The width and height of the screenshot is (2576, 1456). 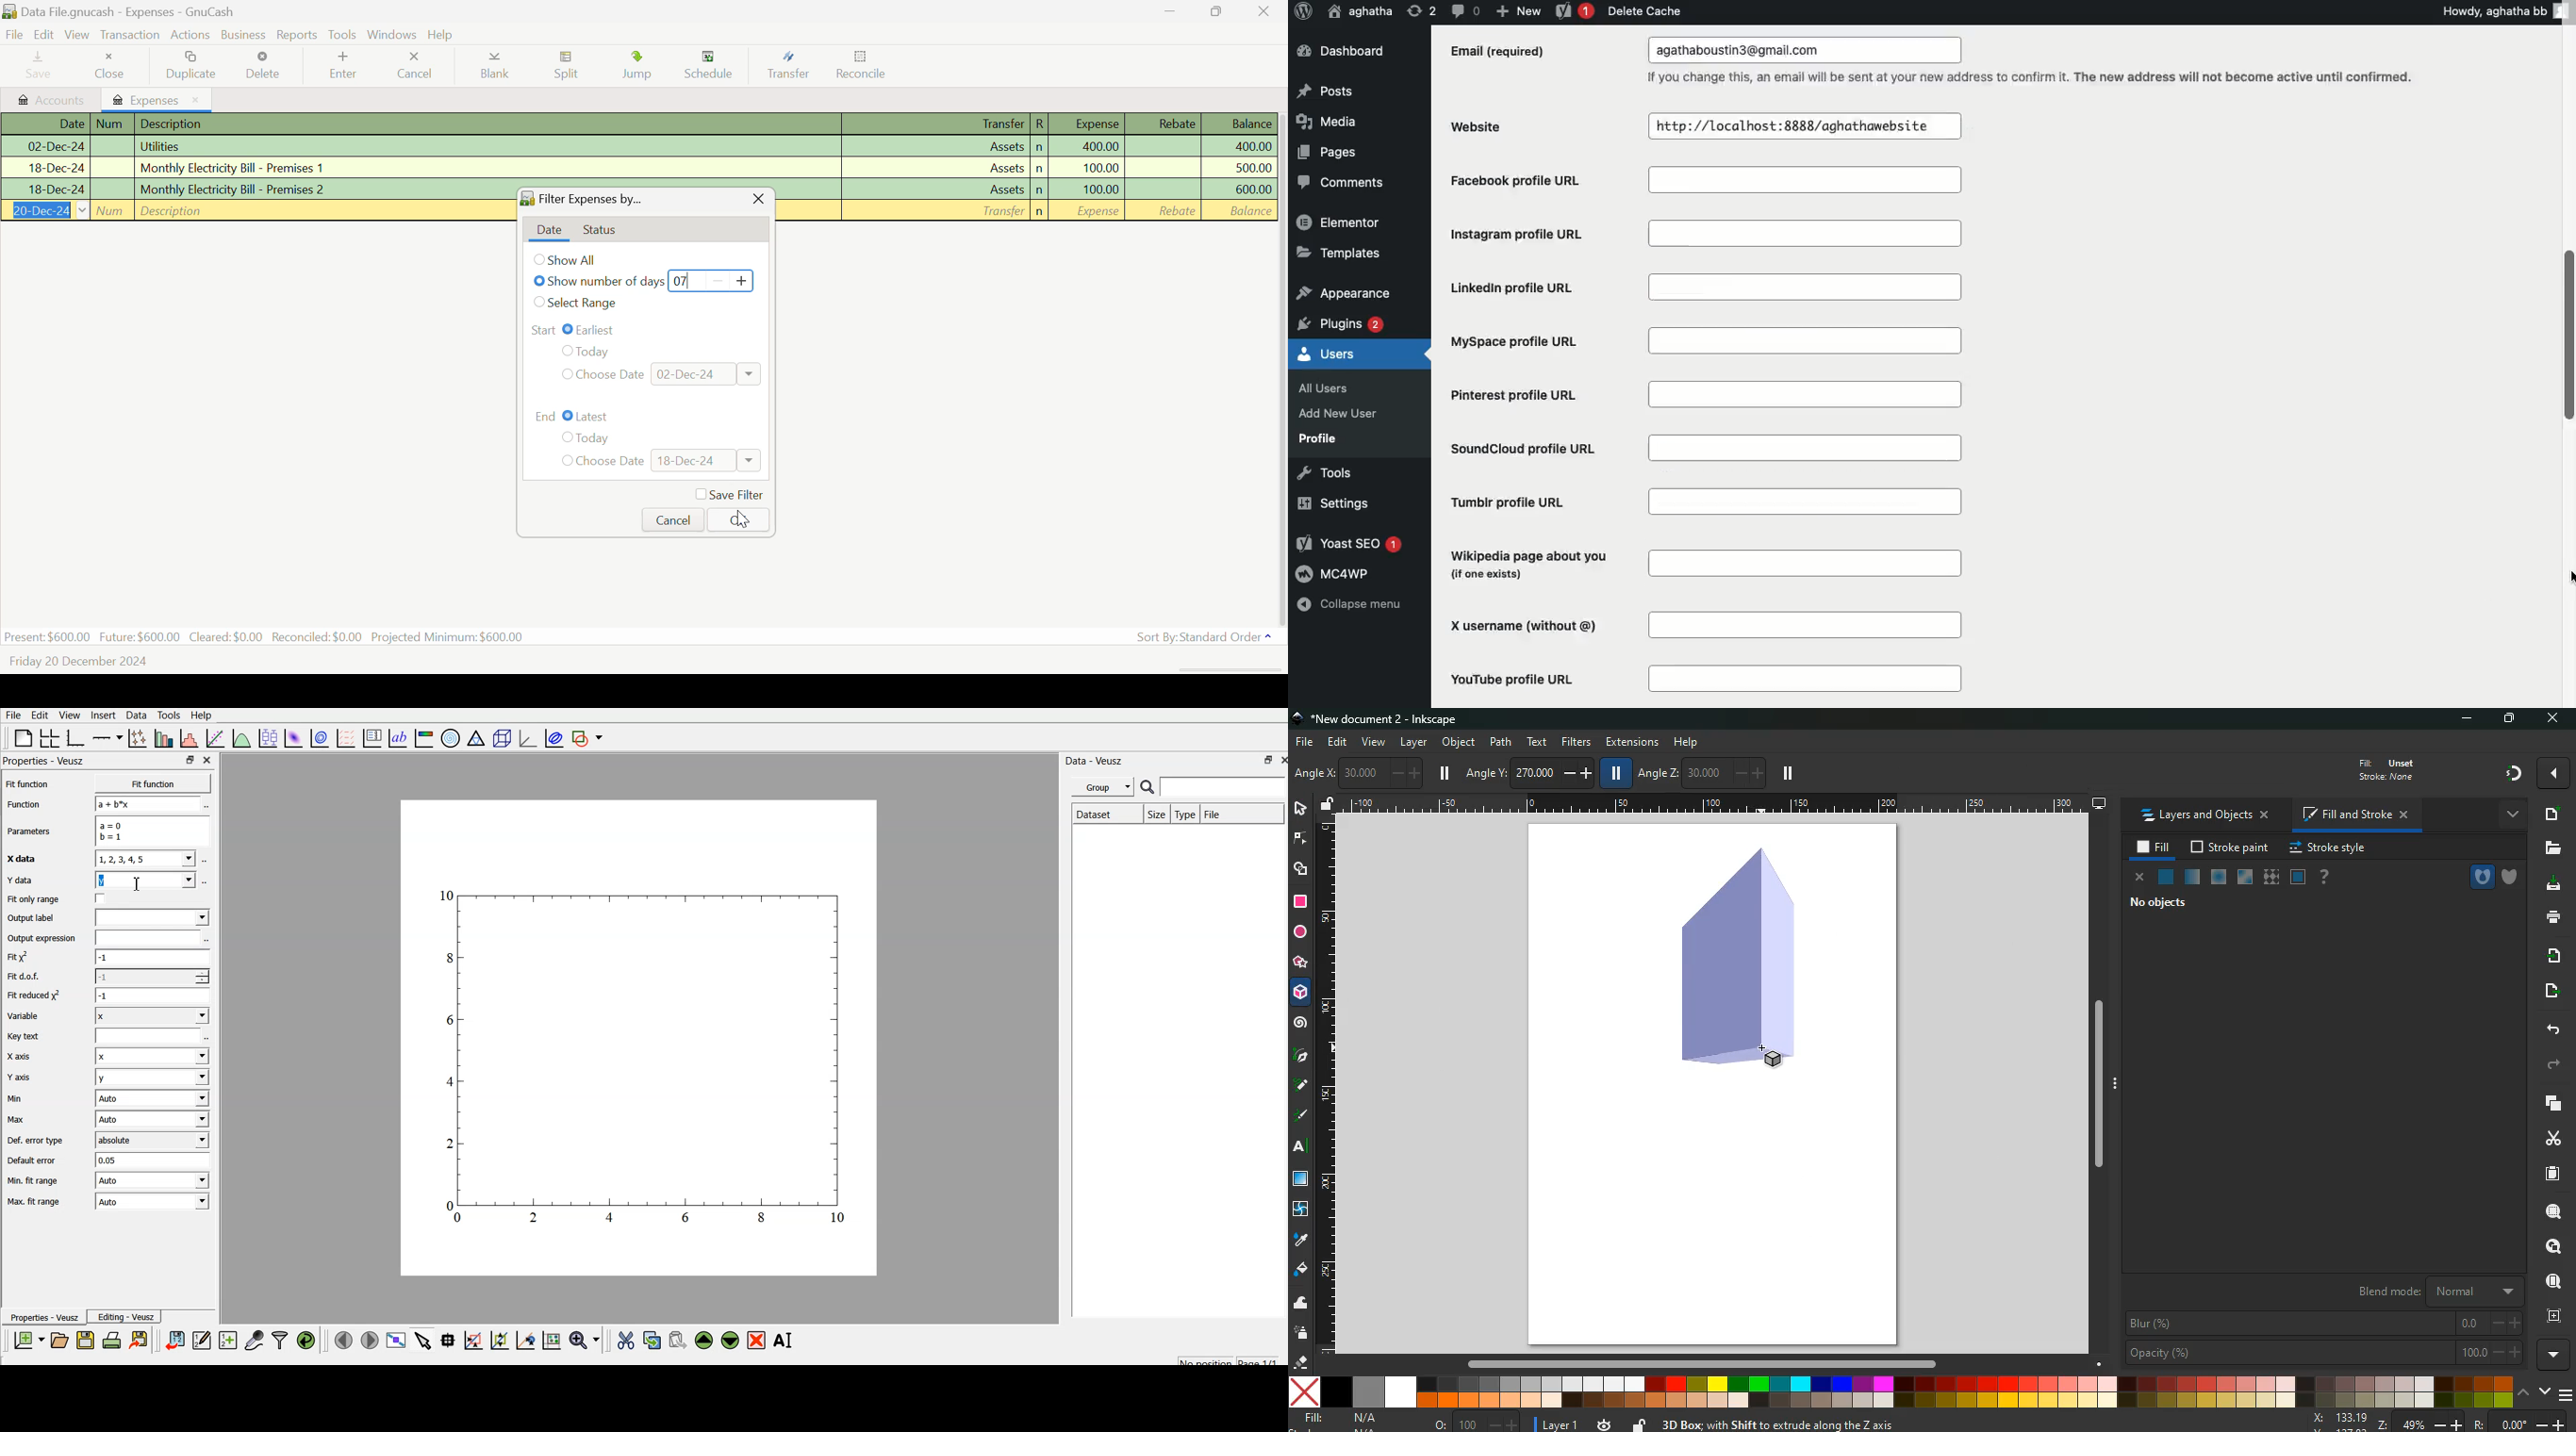 What do you see at coordinates (1318, 438) in the screenshot?
I see `Profile` at bounding box center [1318, 438].